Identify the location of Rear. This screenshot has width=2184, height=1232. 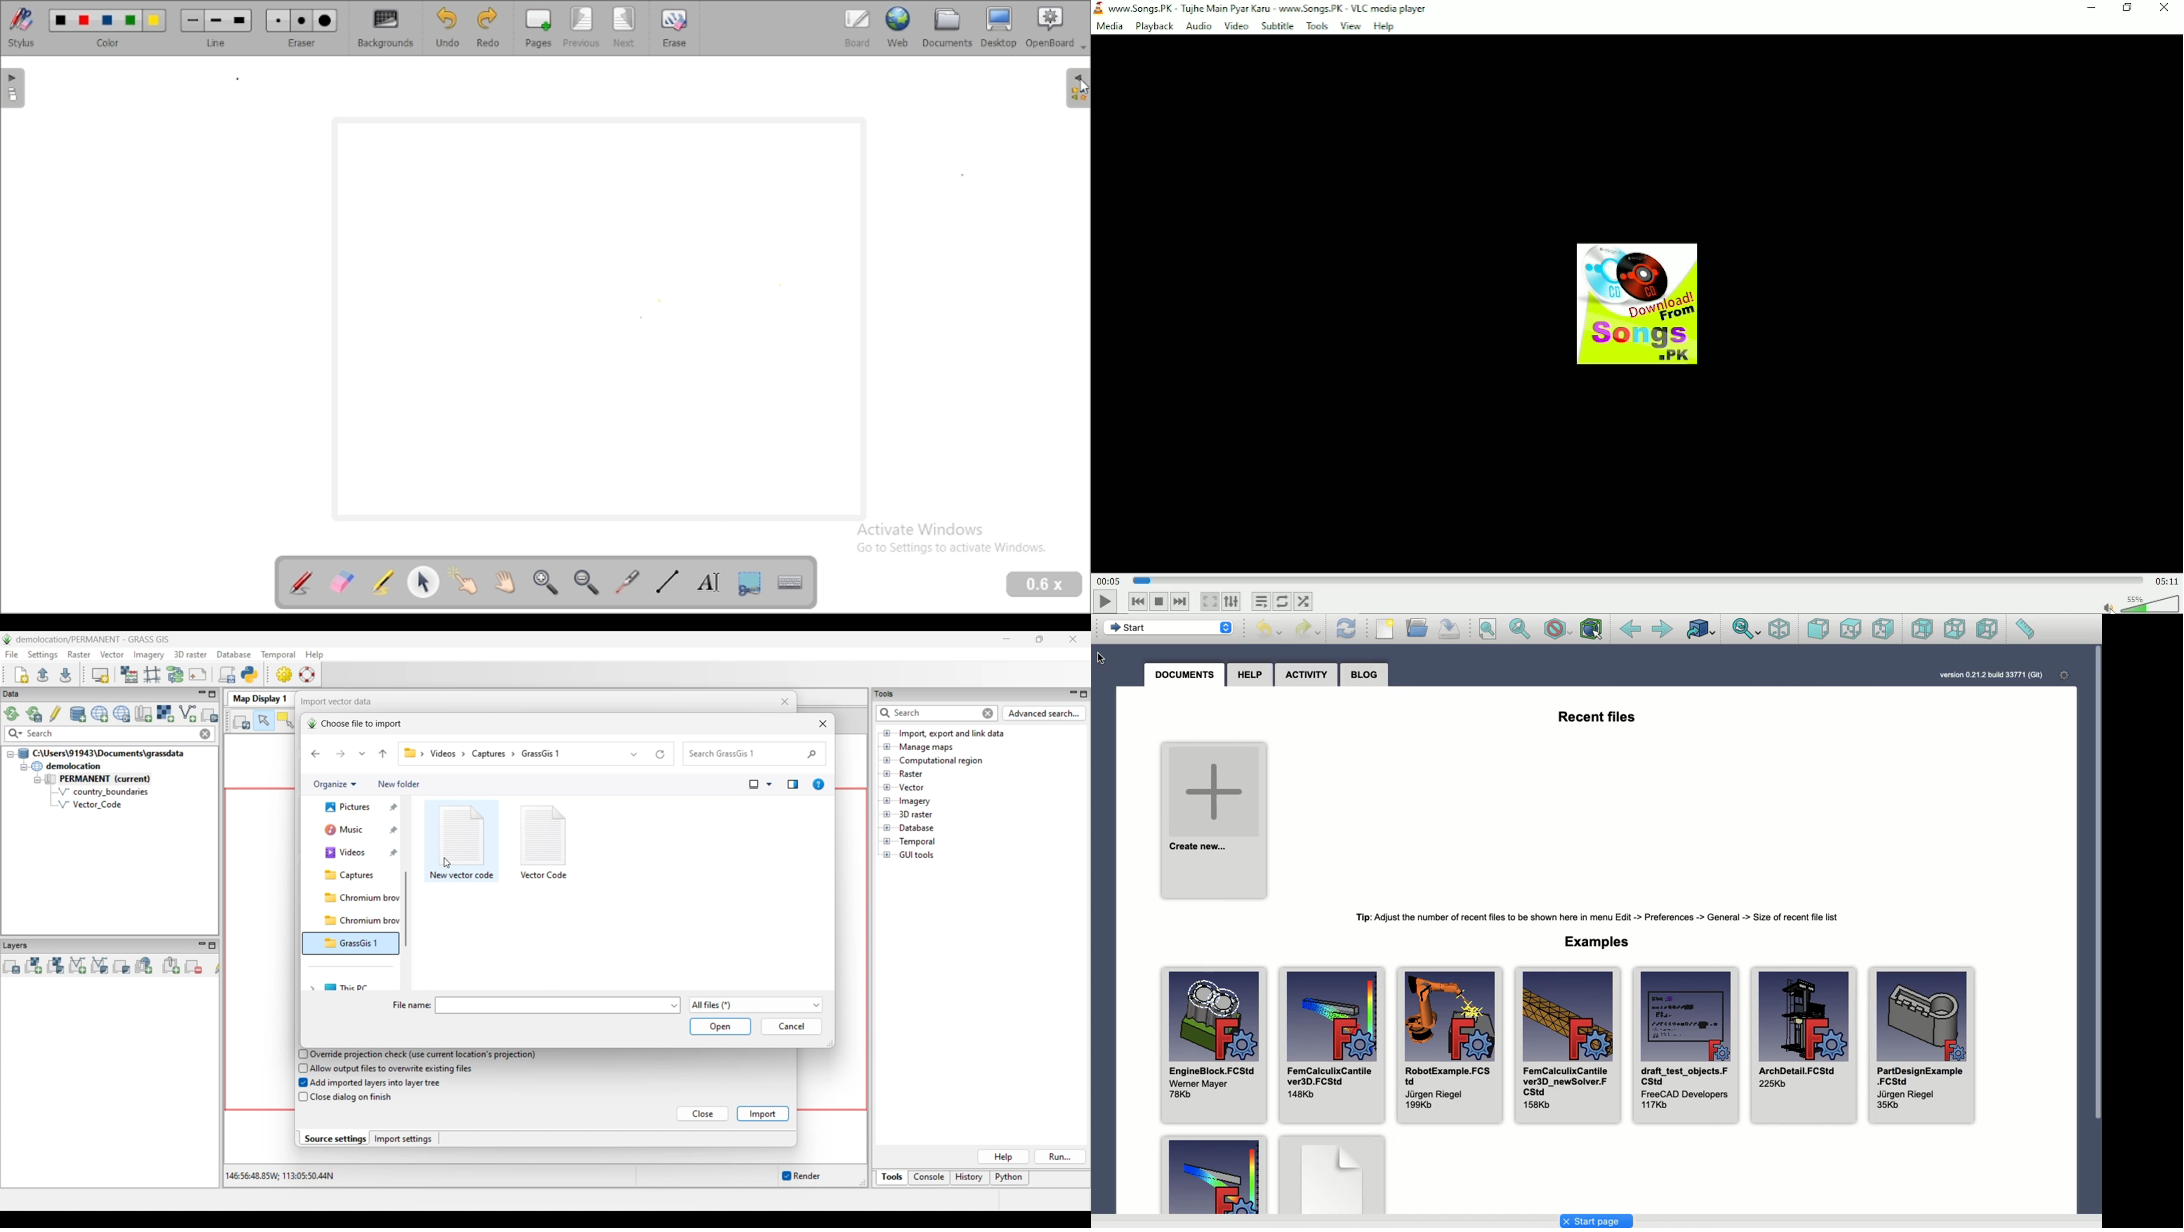
(1922, 629).